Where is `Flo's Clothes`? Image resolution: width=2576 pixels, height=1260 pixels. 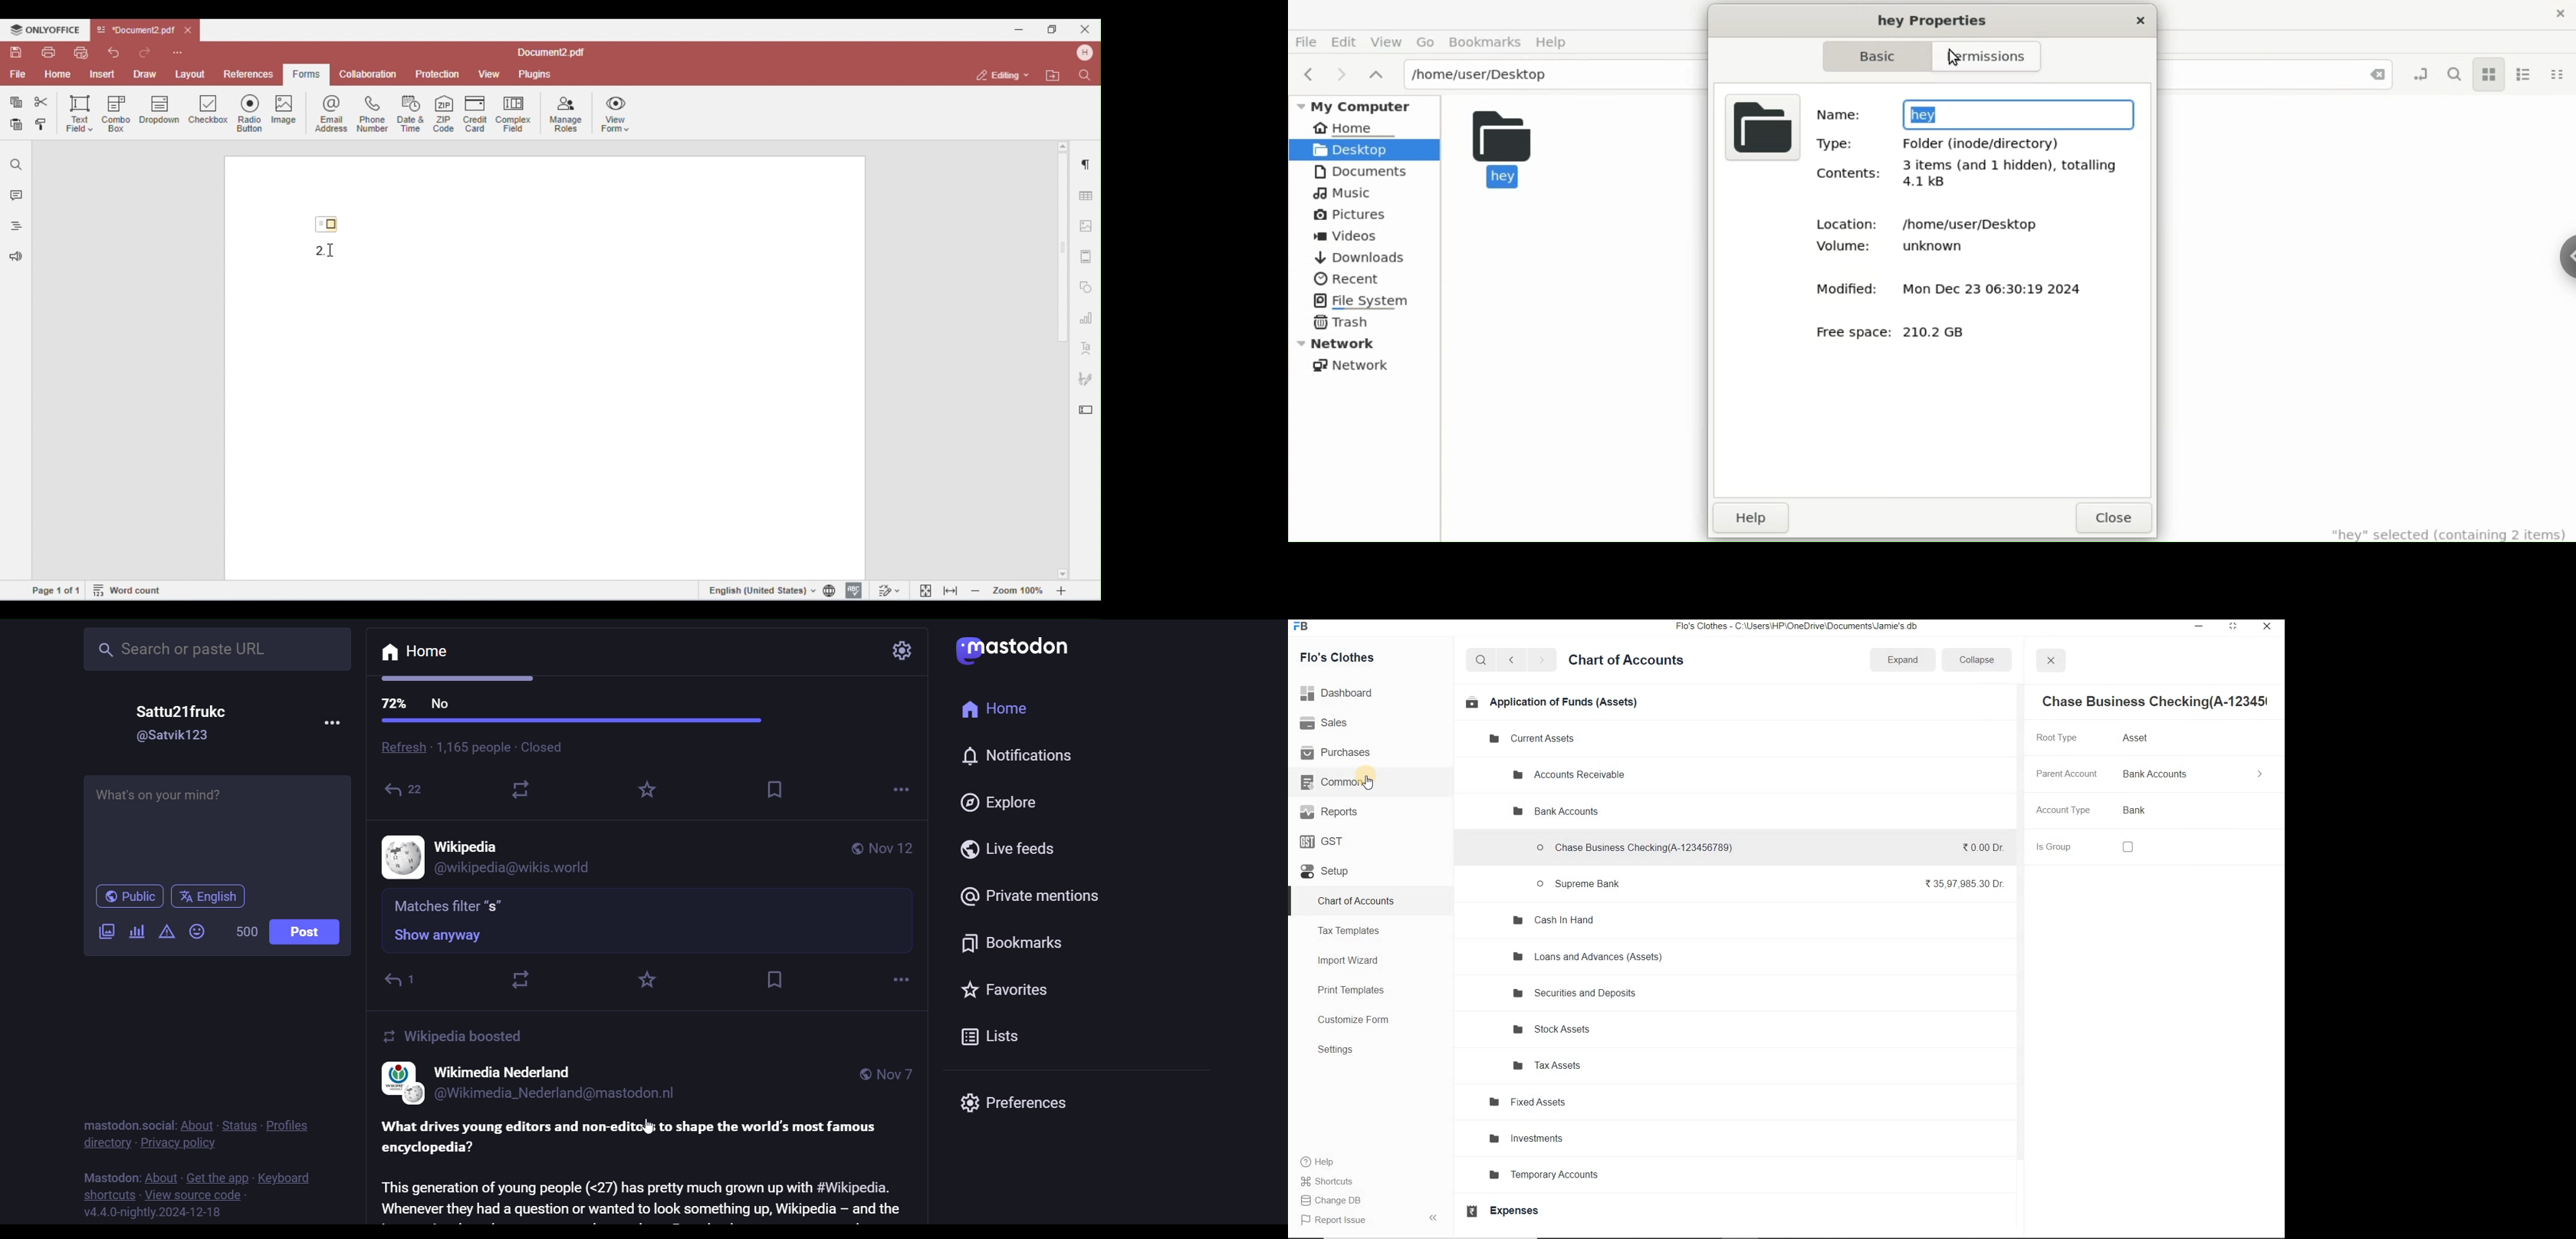
Flo's Clothes is located at coordinates (1346, 657).